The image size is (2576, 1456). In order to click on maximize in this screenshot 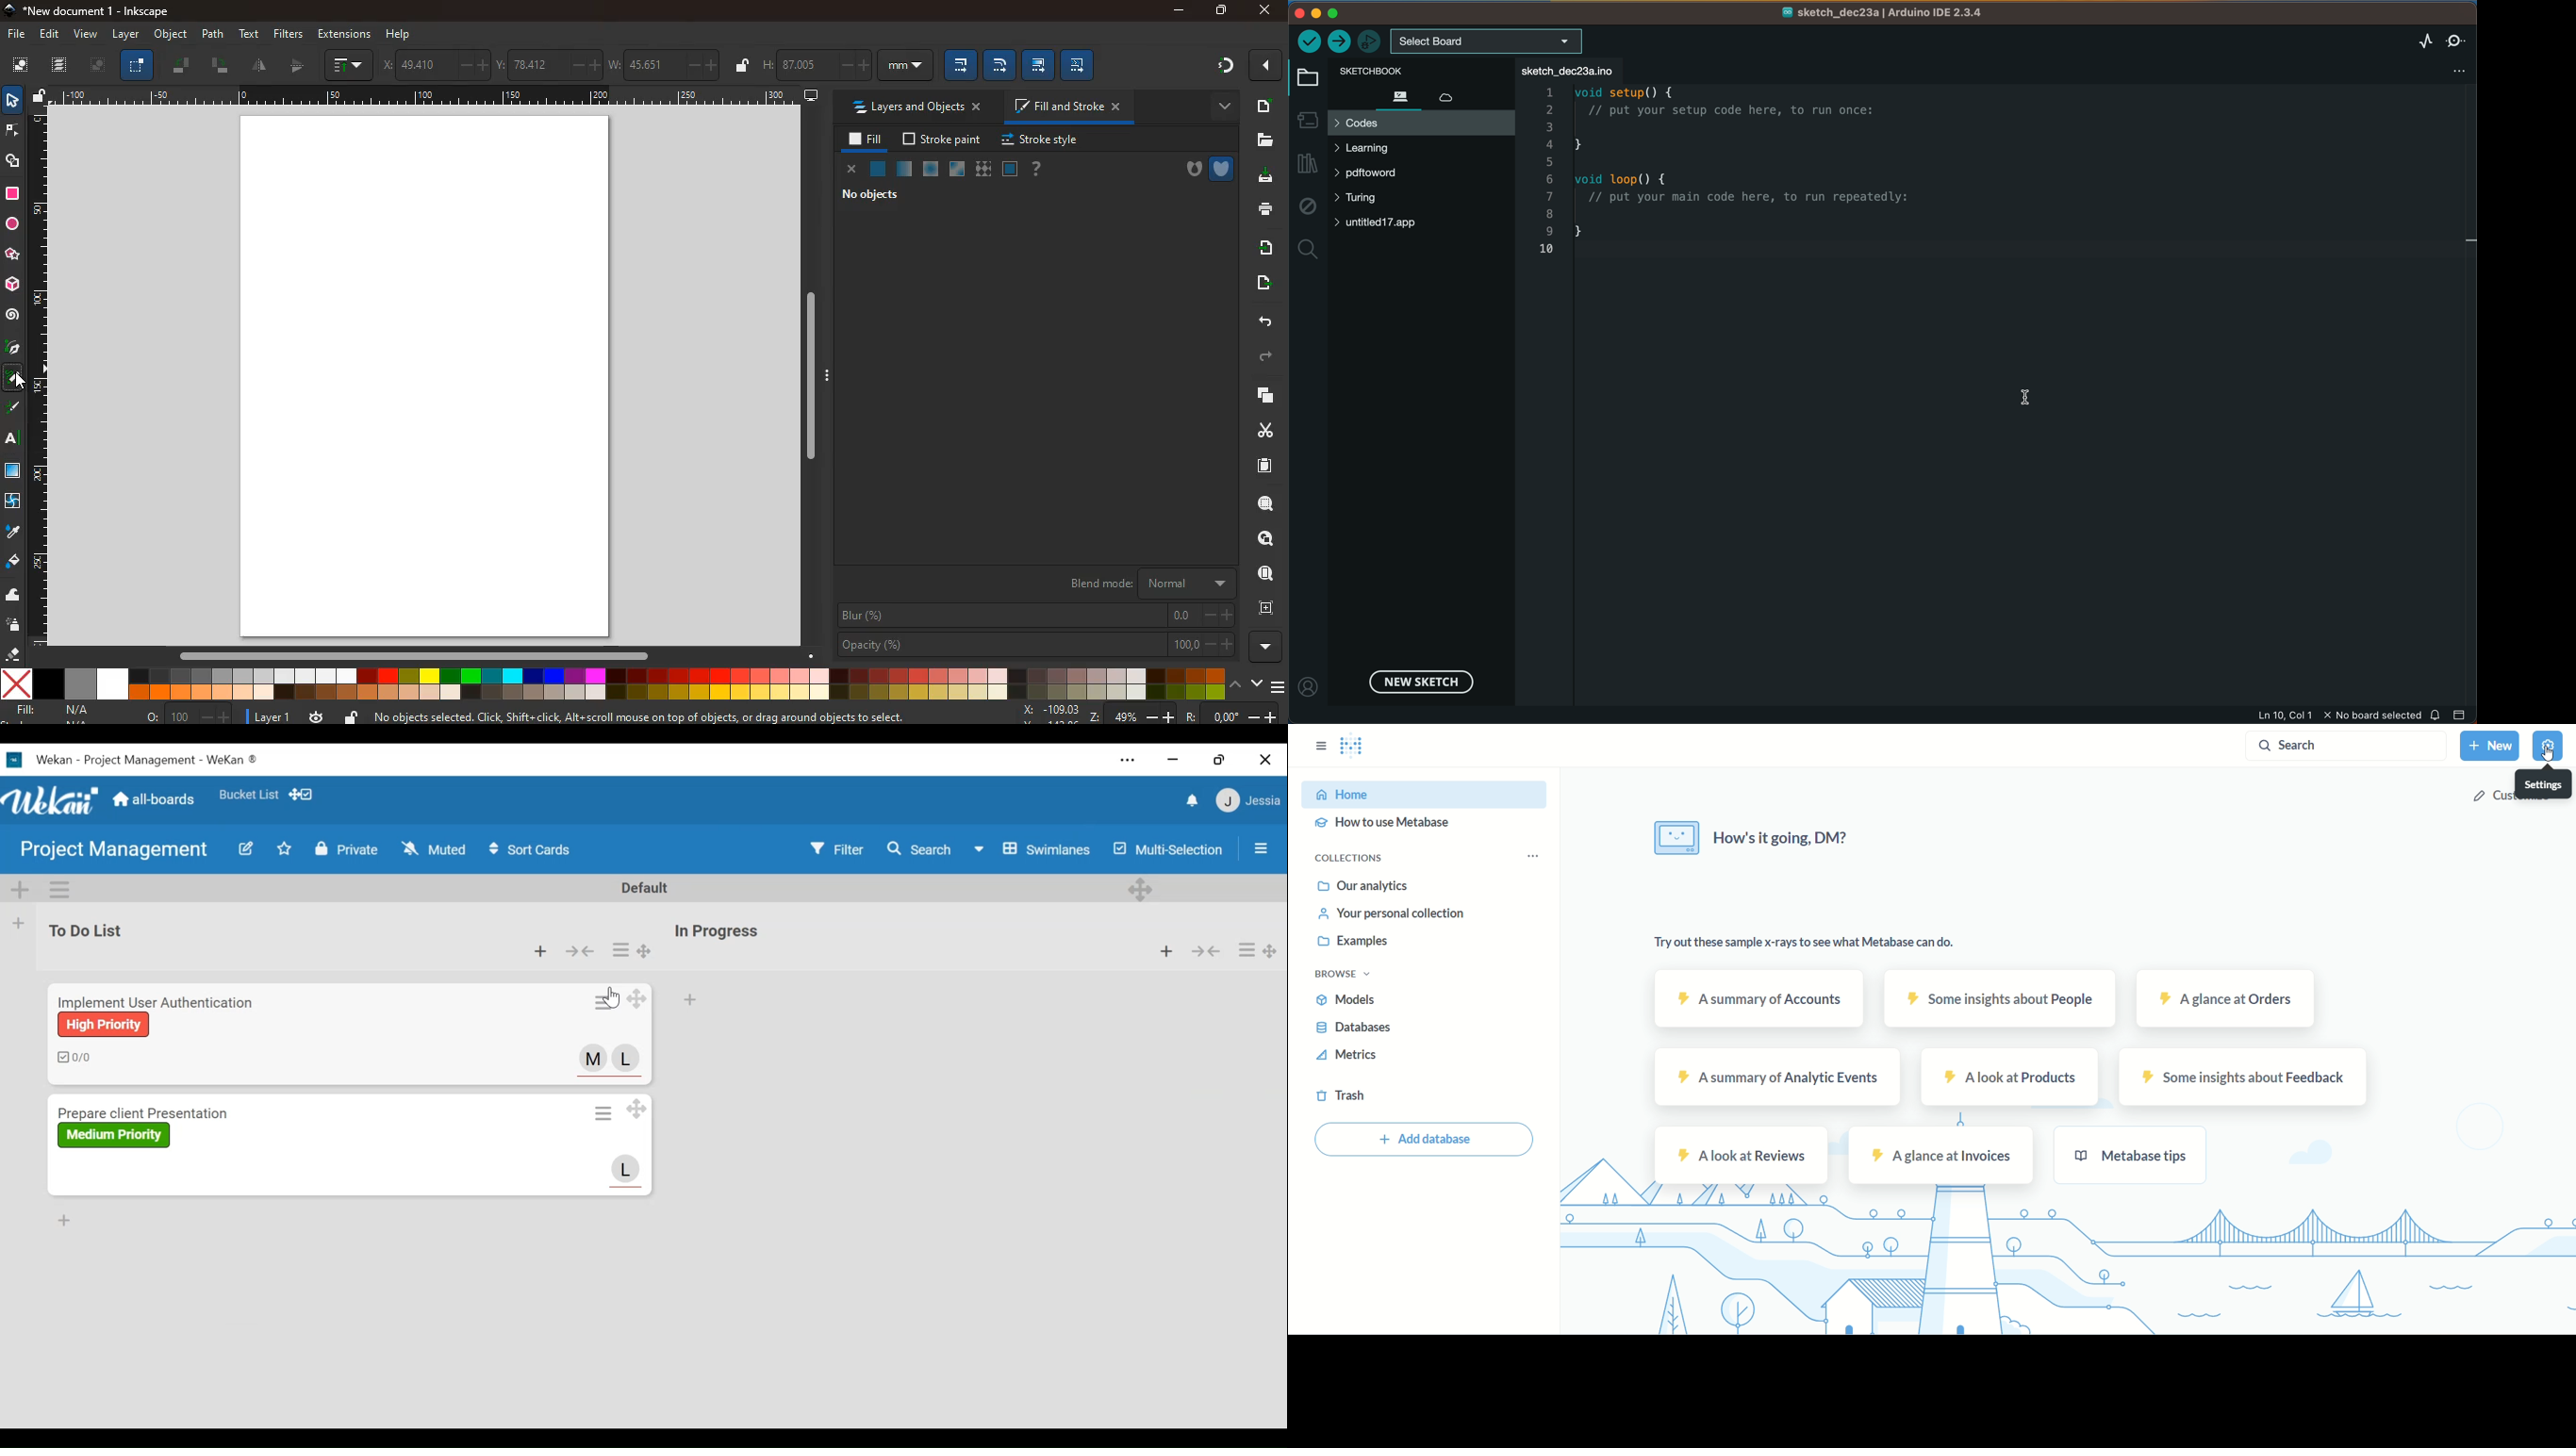, I will do `click(1222, 12)`.